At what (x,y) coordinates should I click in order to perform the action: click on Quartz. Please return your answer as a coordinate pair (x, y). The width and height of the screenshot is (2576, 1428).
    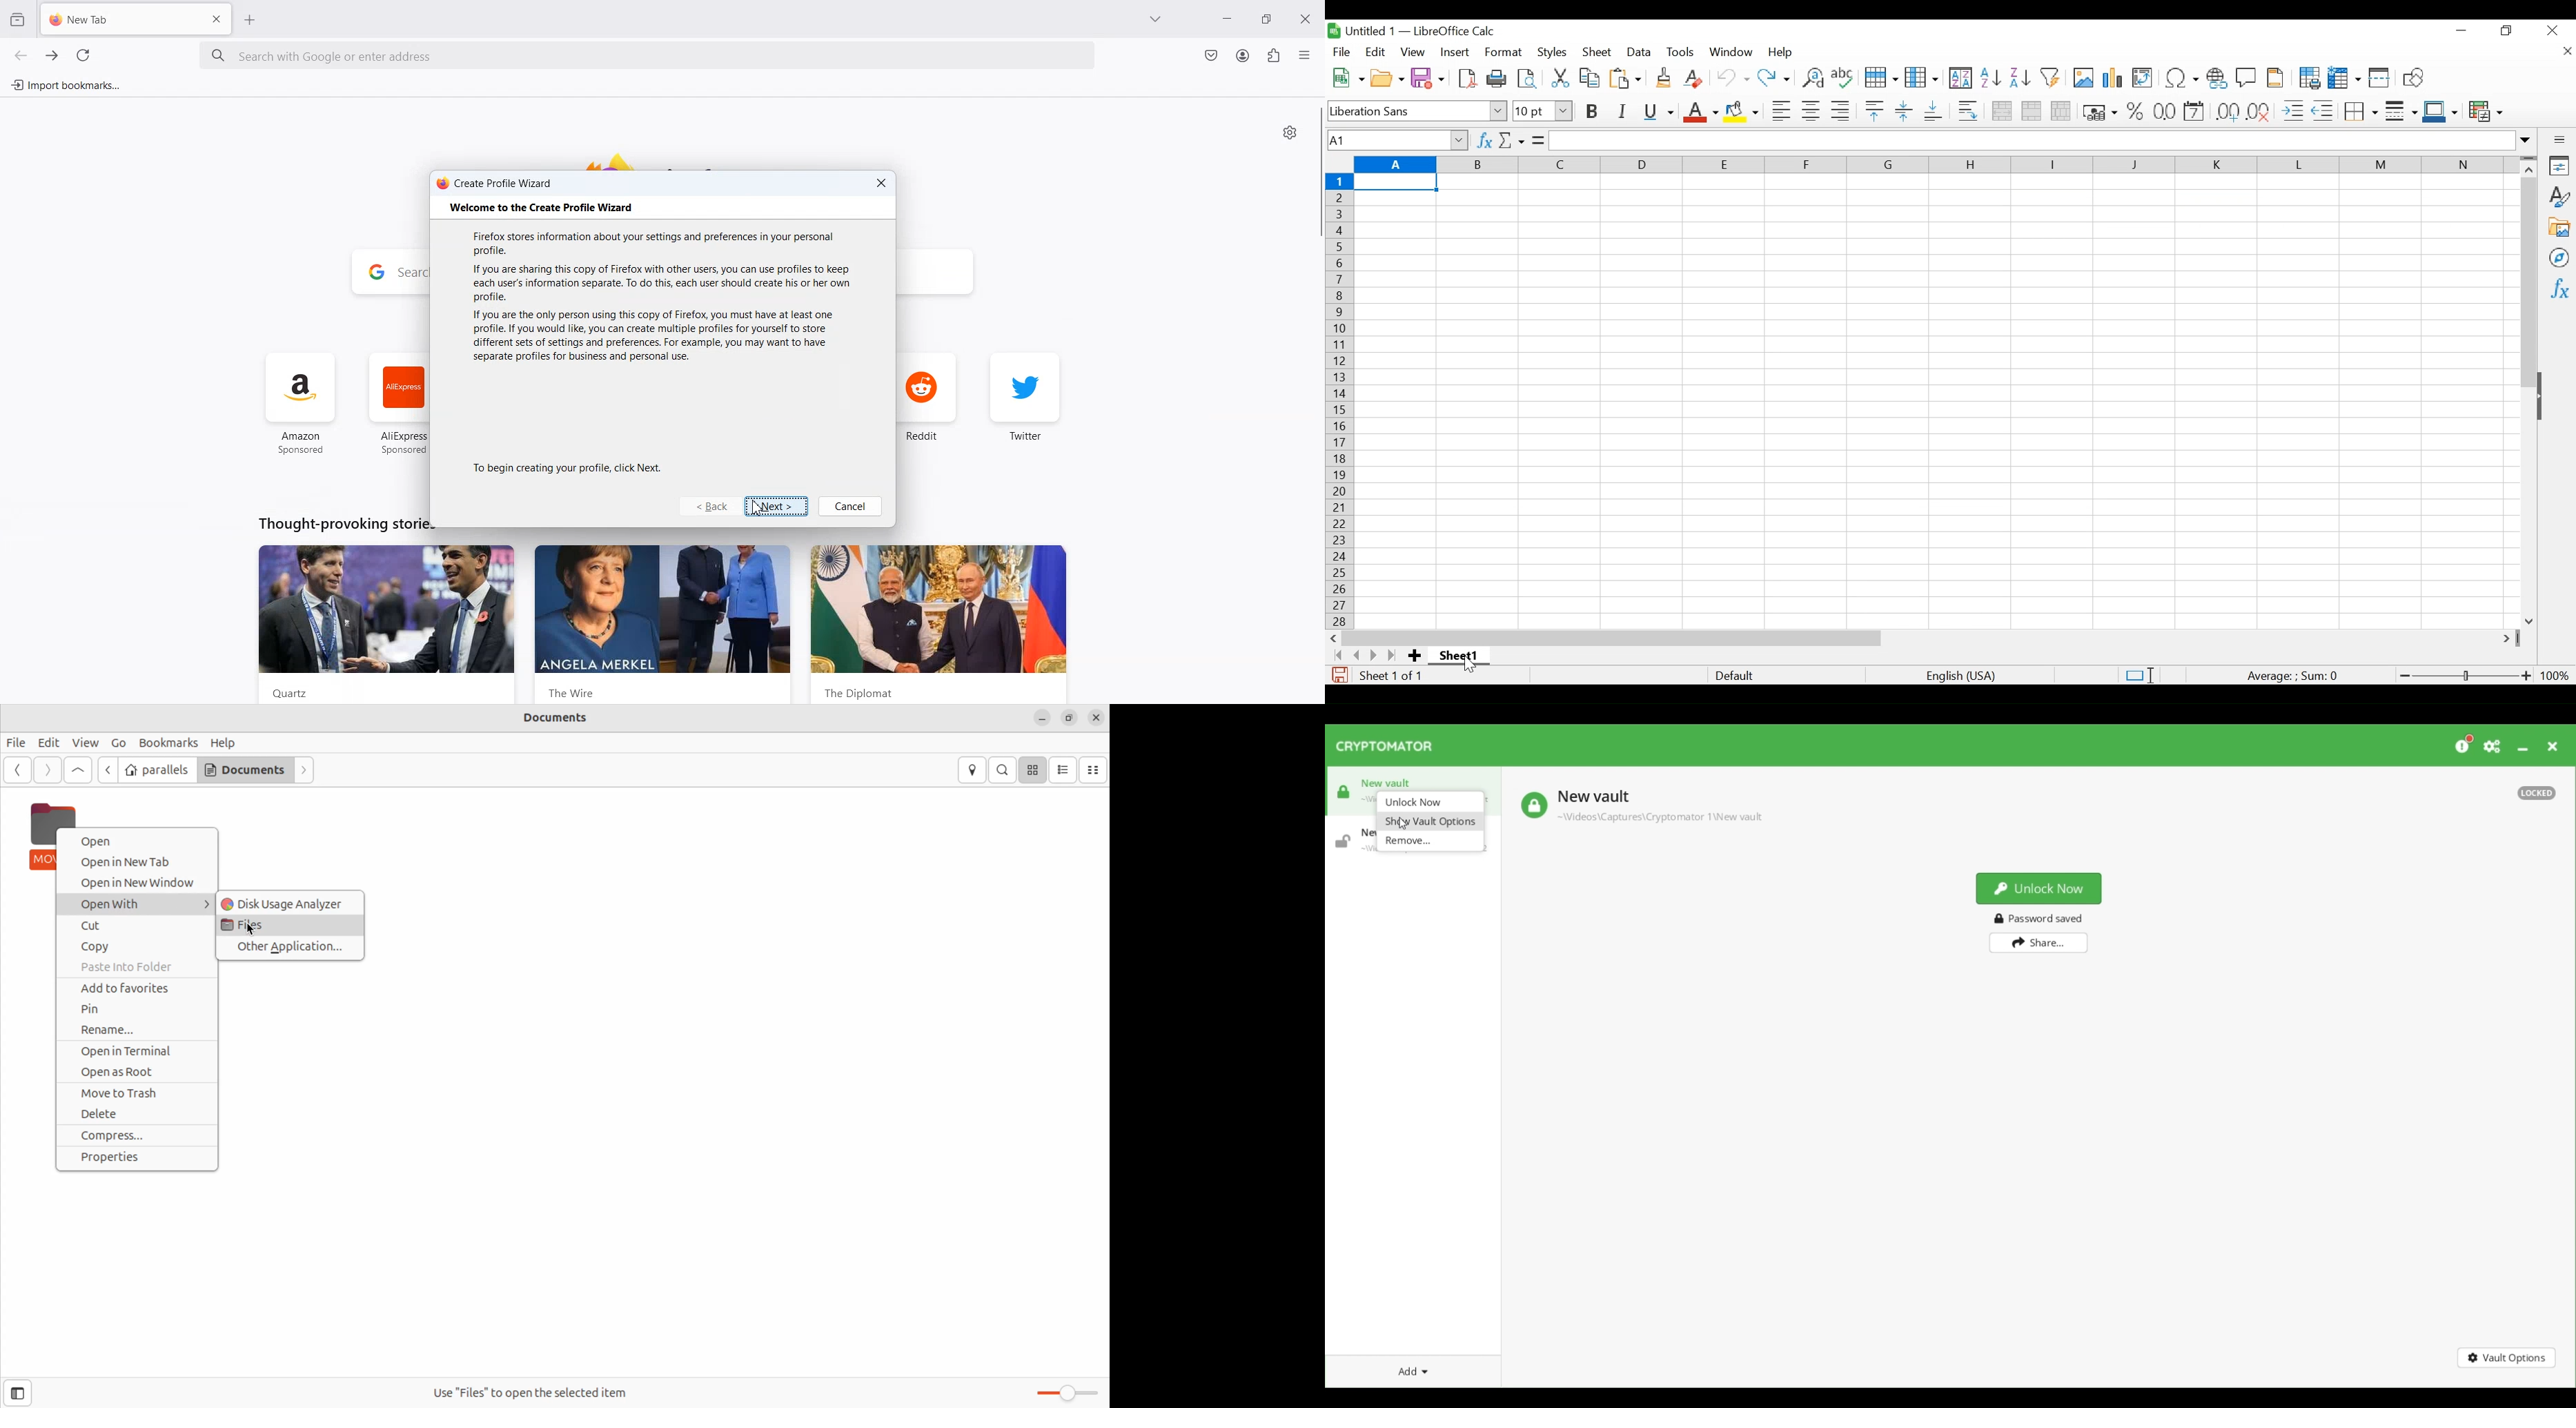
    Looking at the image, I should click on (389, 623).